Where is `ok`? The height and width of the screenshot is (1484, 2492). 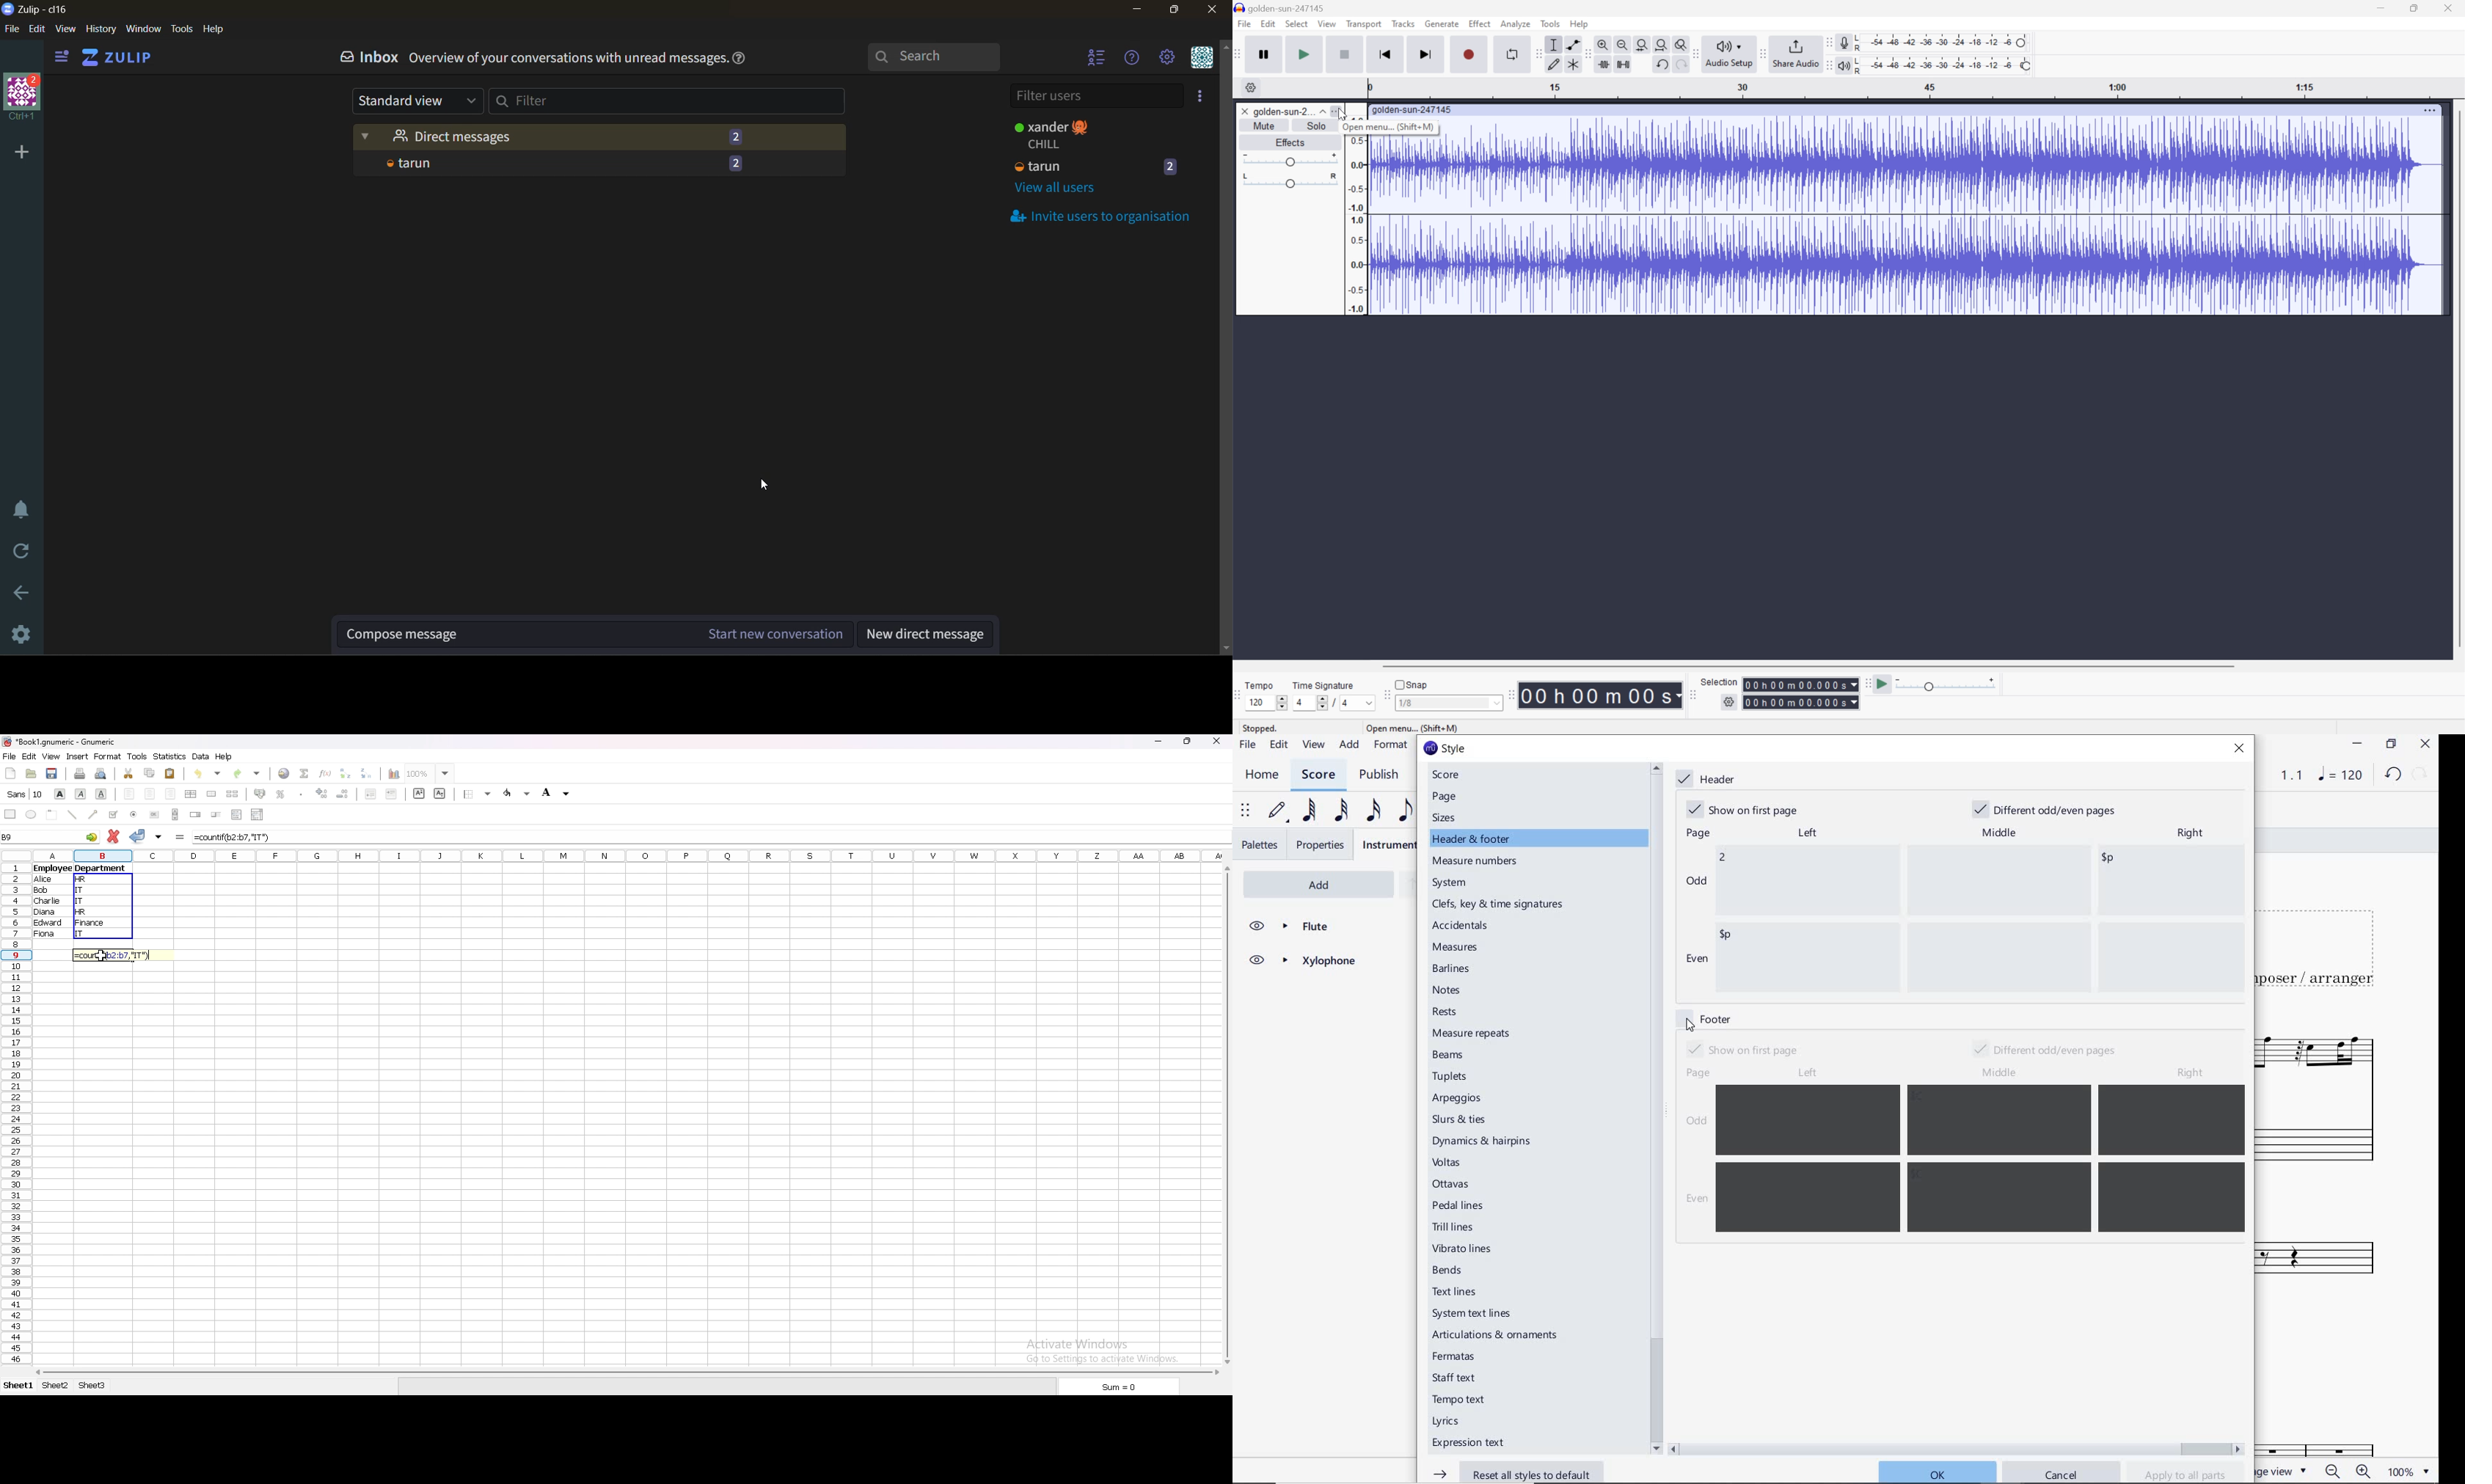 ok is located at coordinates (1936, 1471).